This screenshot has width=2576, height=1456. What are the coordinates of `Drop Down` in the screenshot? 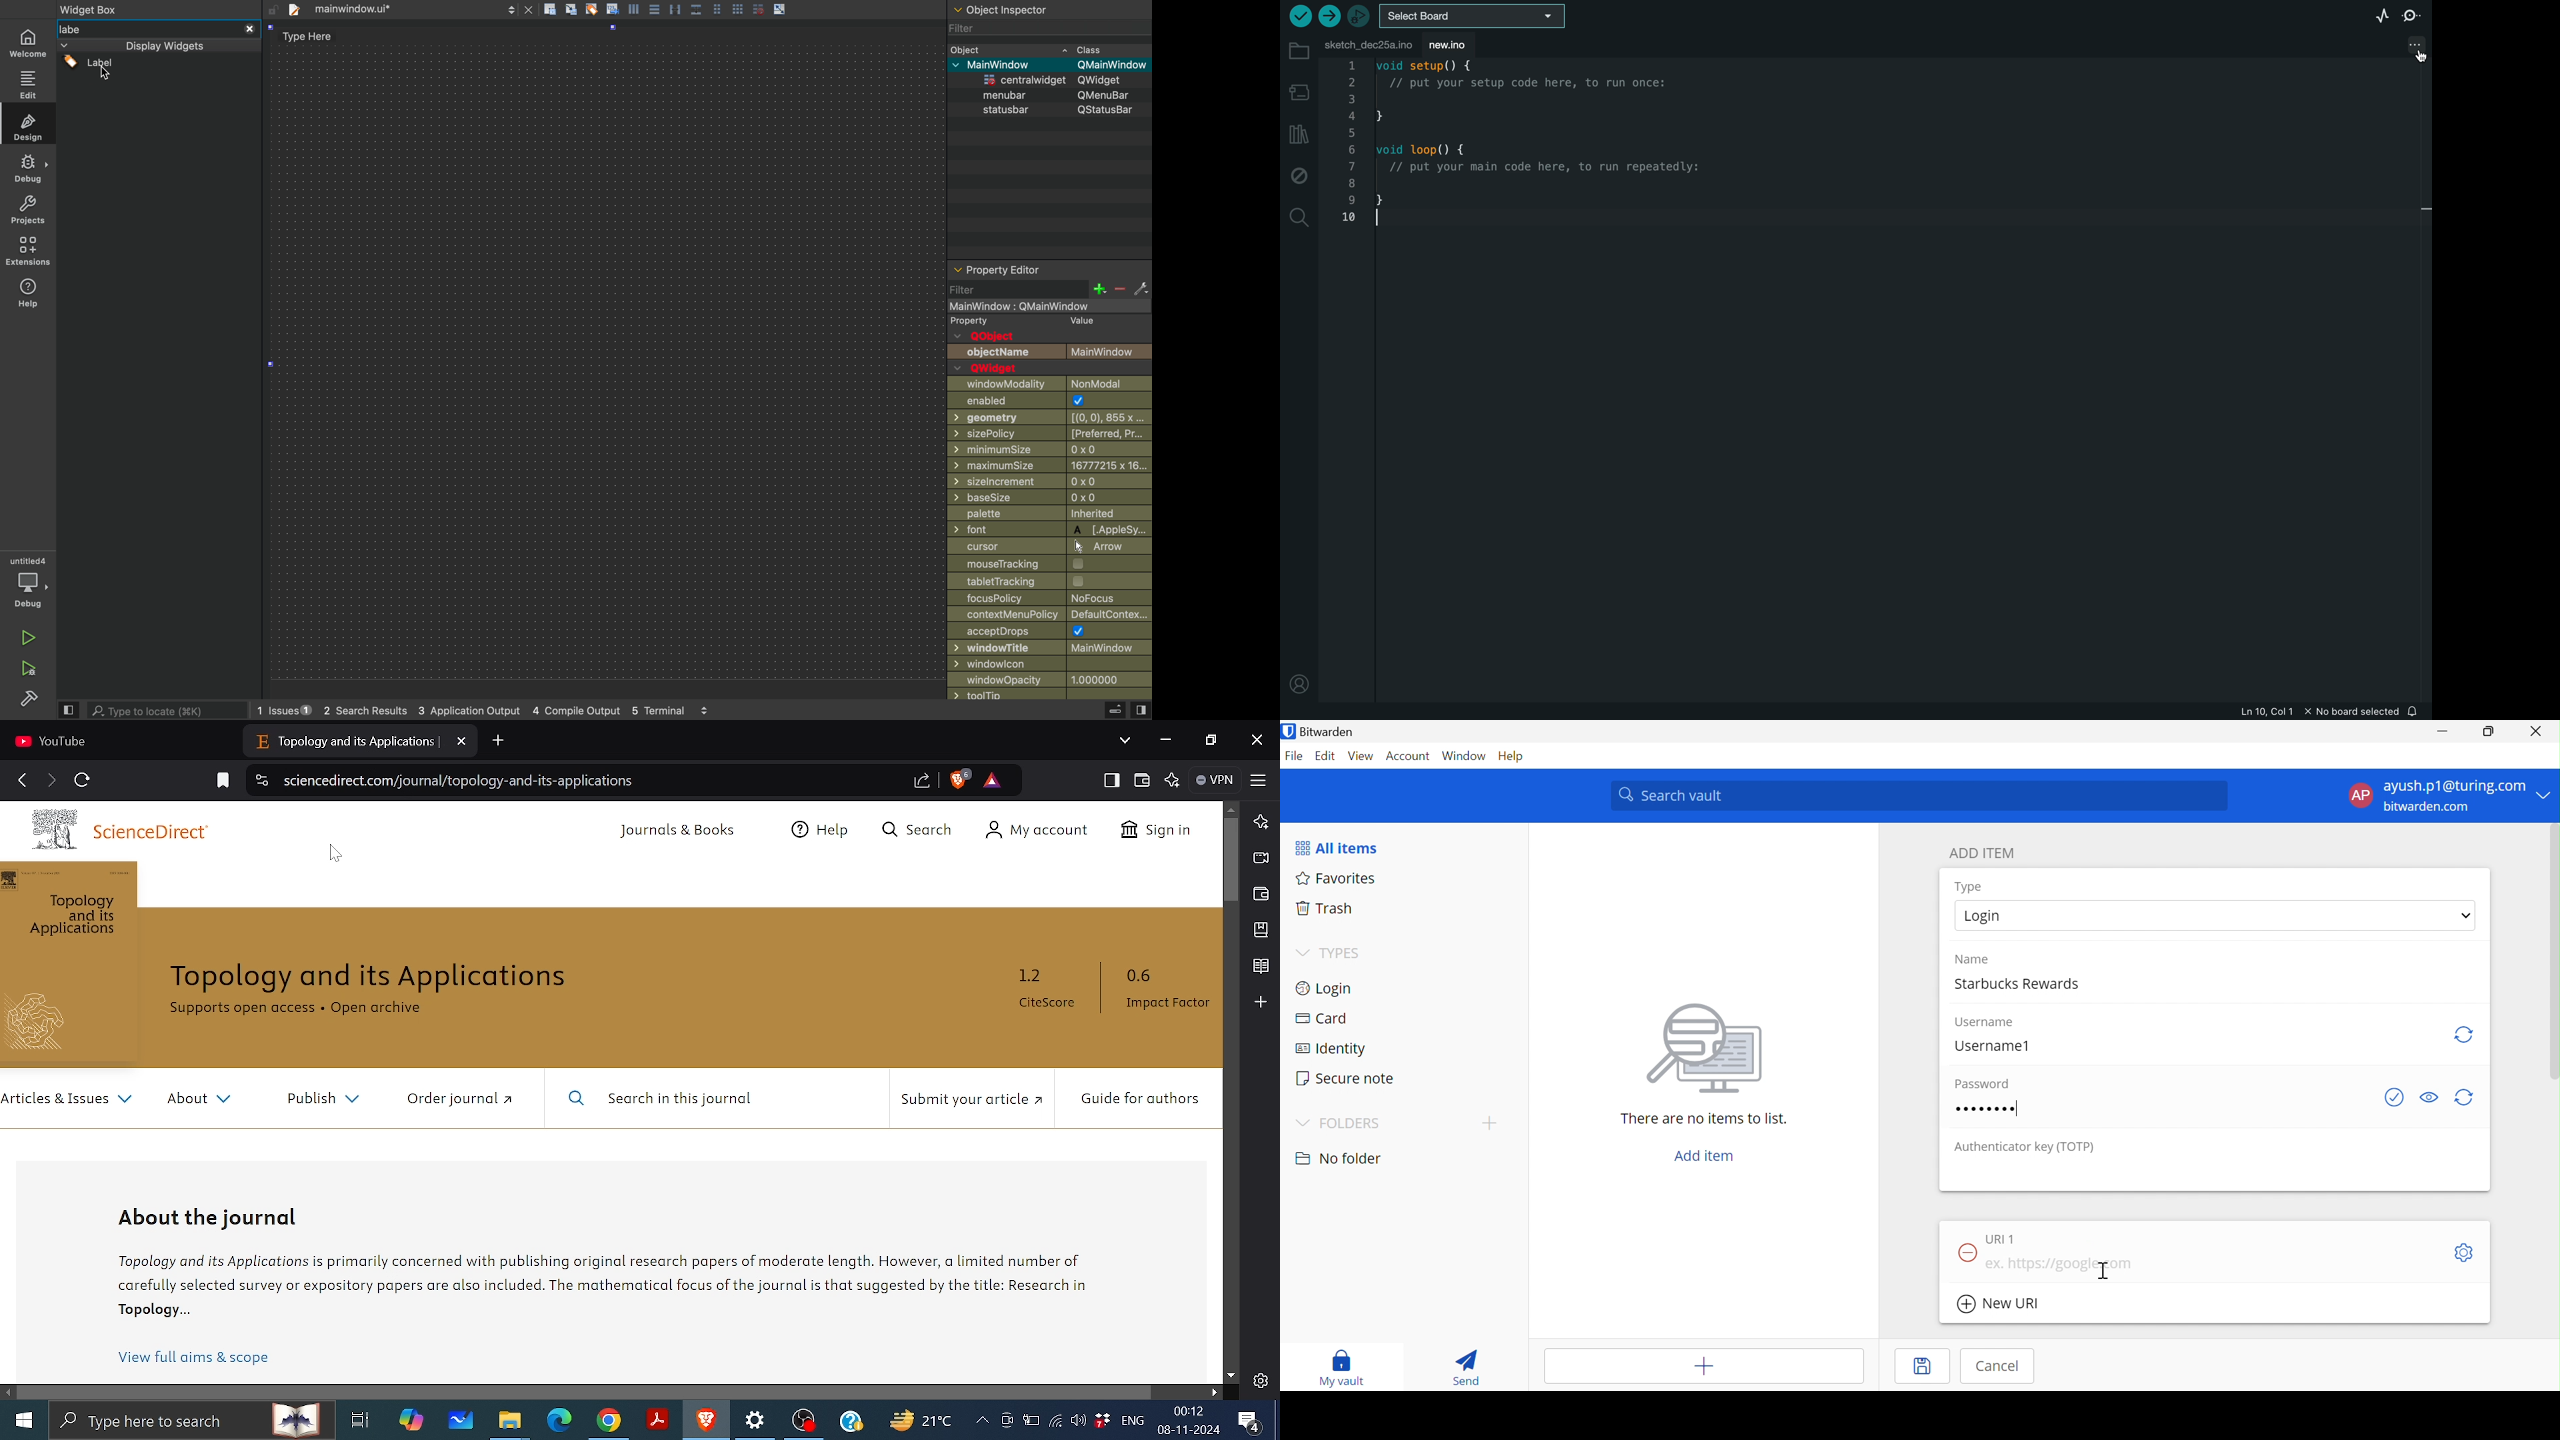 It's located at (2547, 794).